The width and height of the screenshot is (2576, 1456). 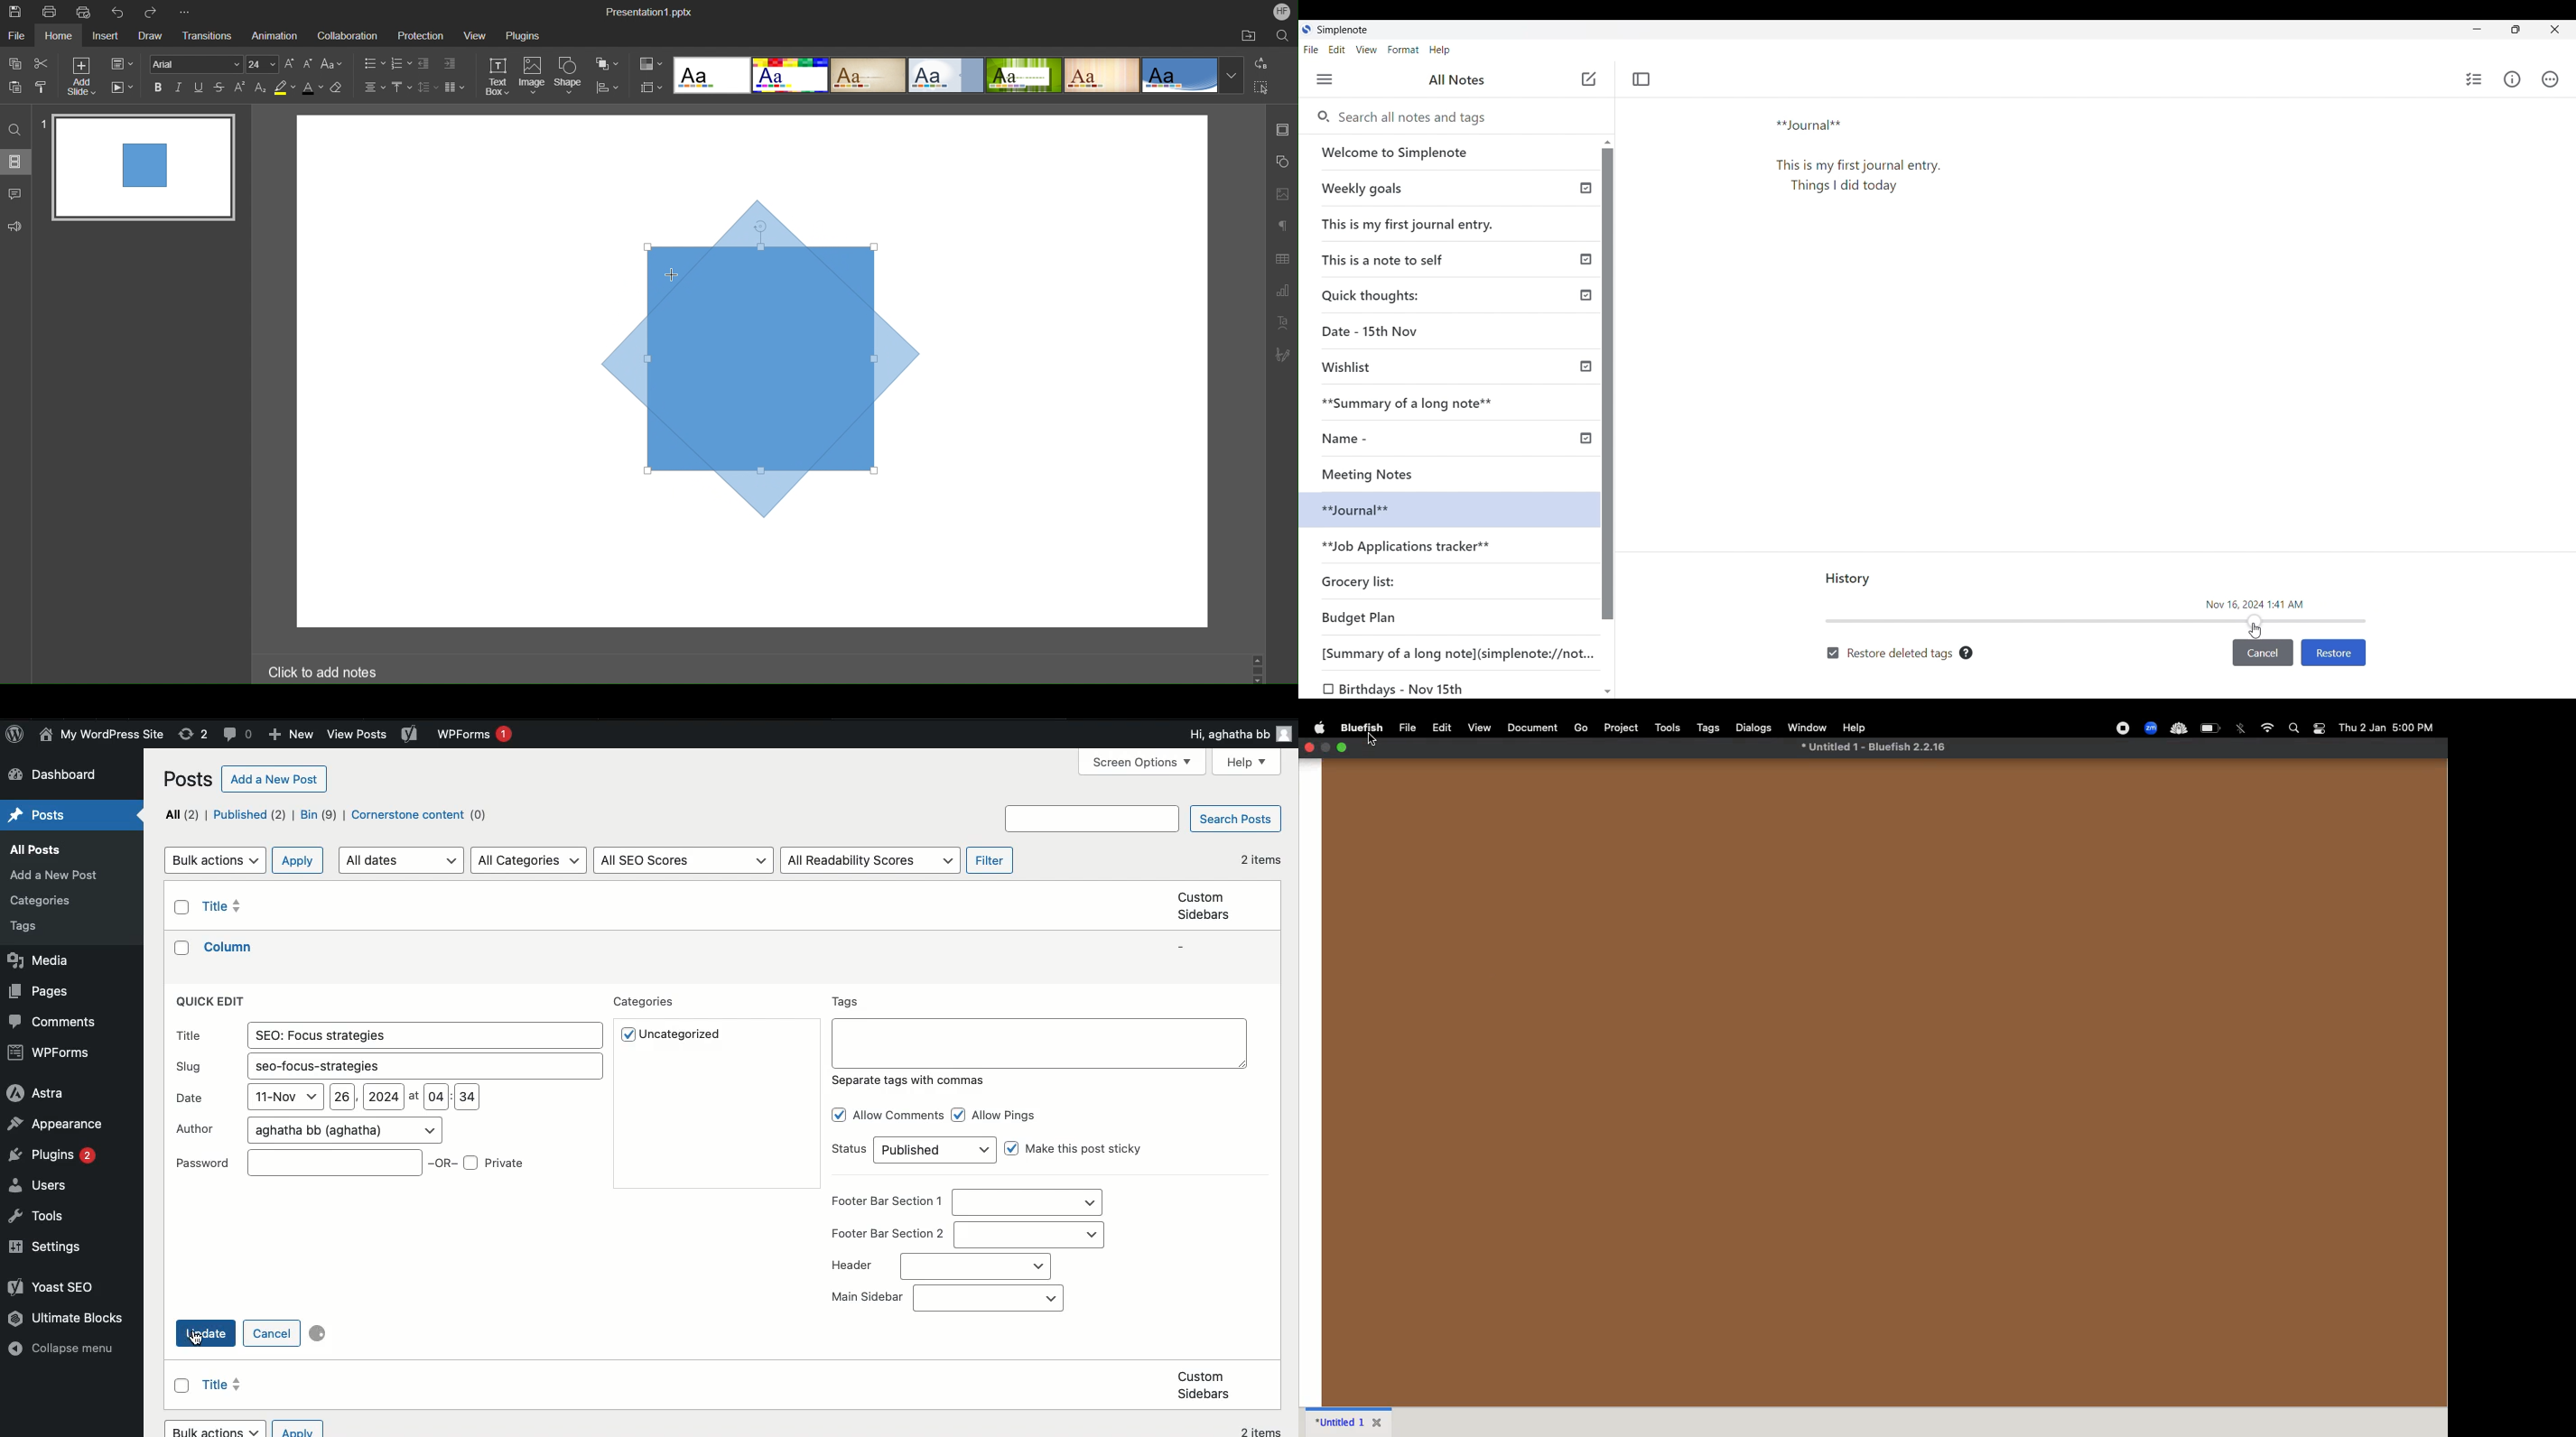 I want to click on Slide bar indicating timeline of note, so click(x=2097, y=621).